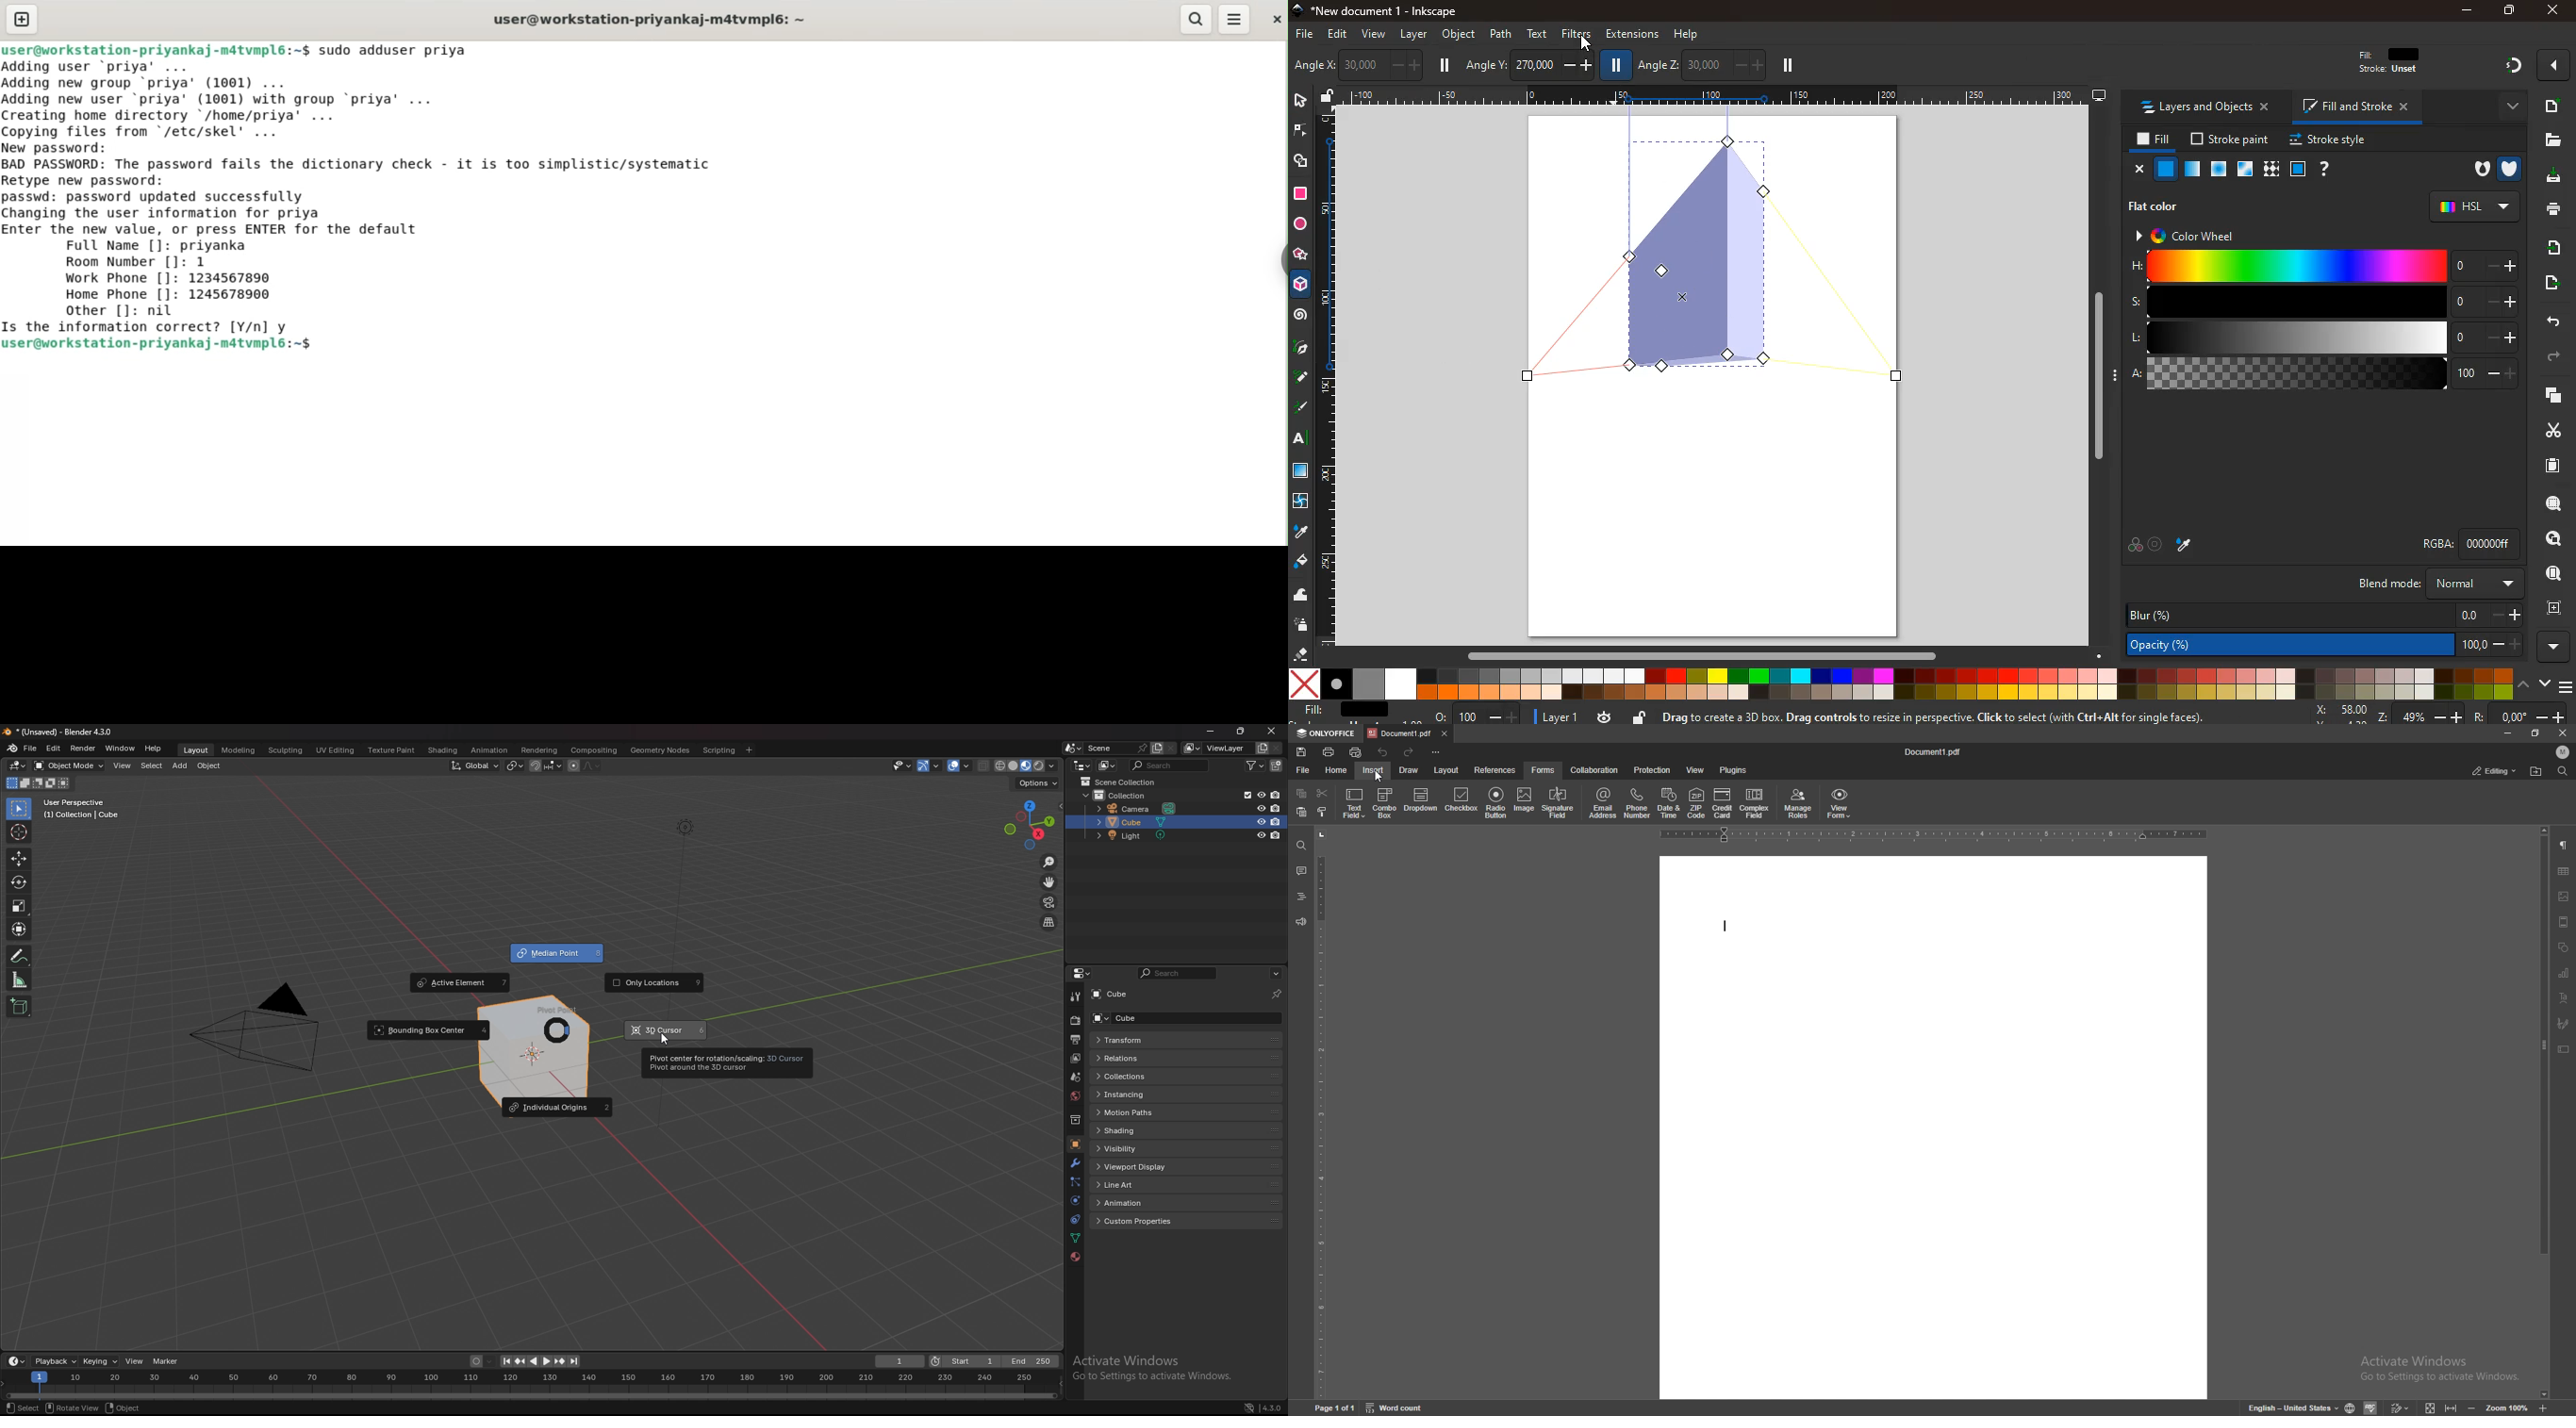 This screenshot has width=2576, height=1428. I want to click on draw, so click(1409, 770).